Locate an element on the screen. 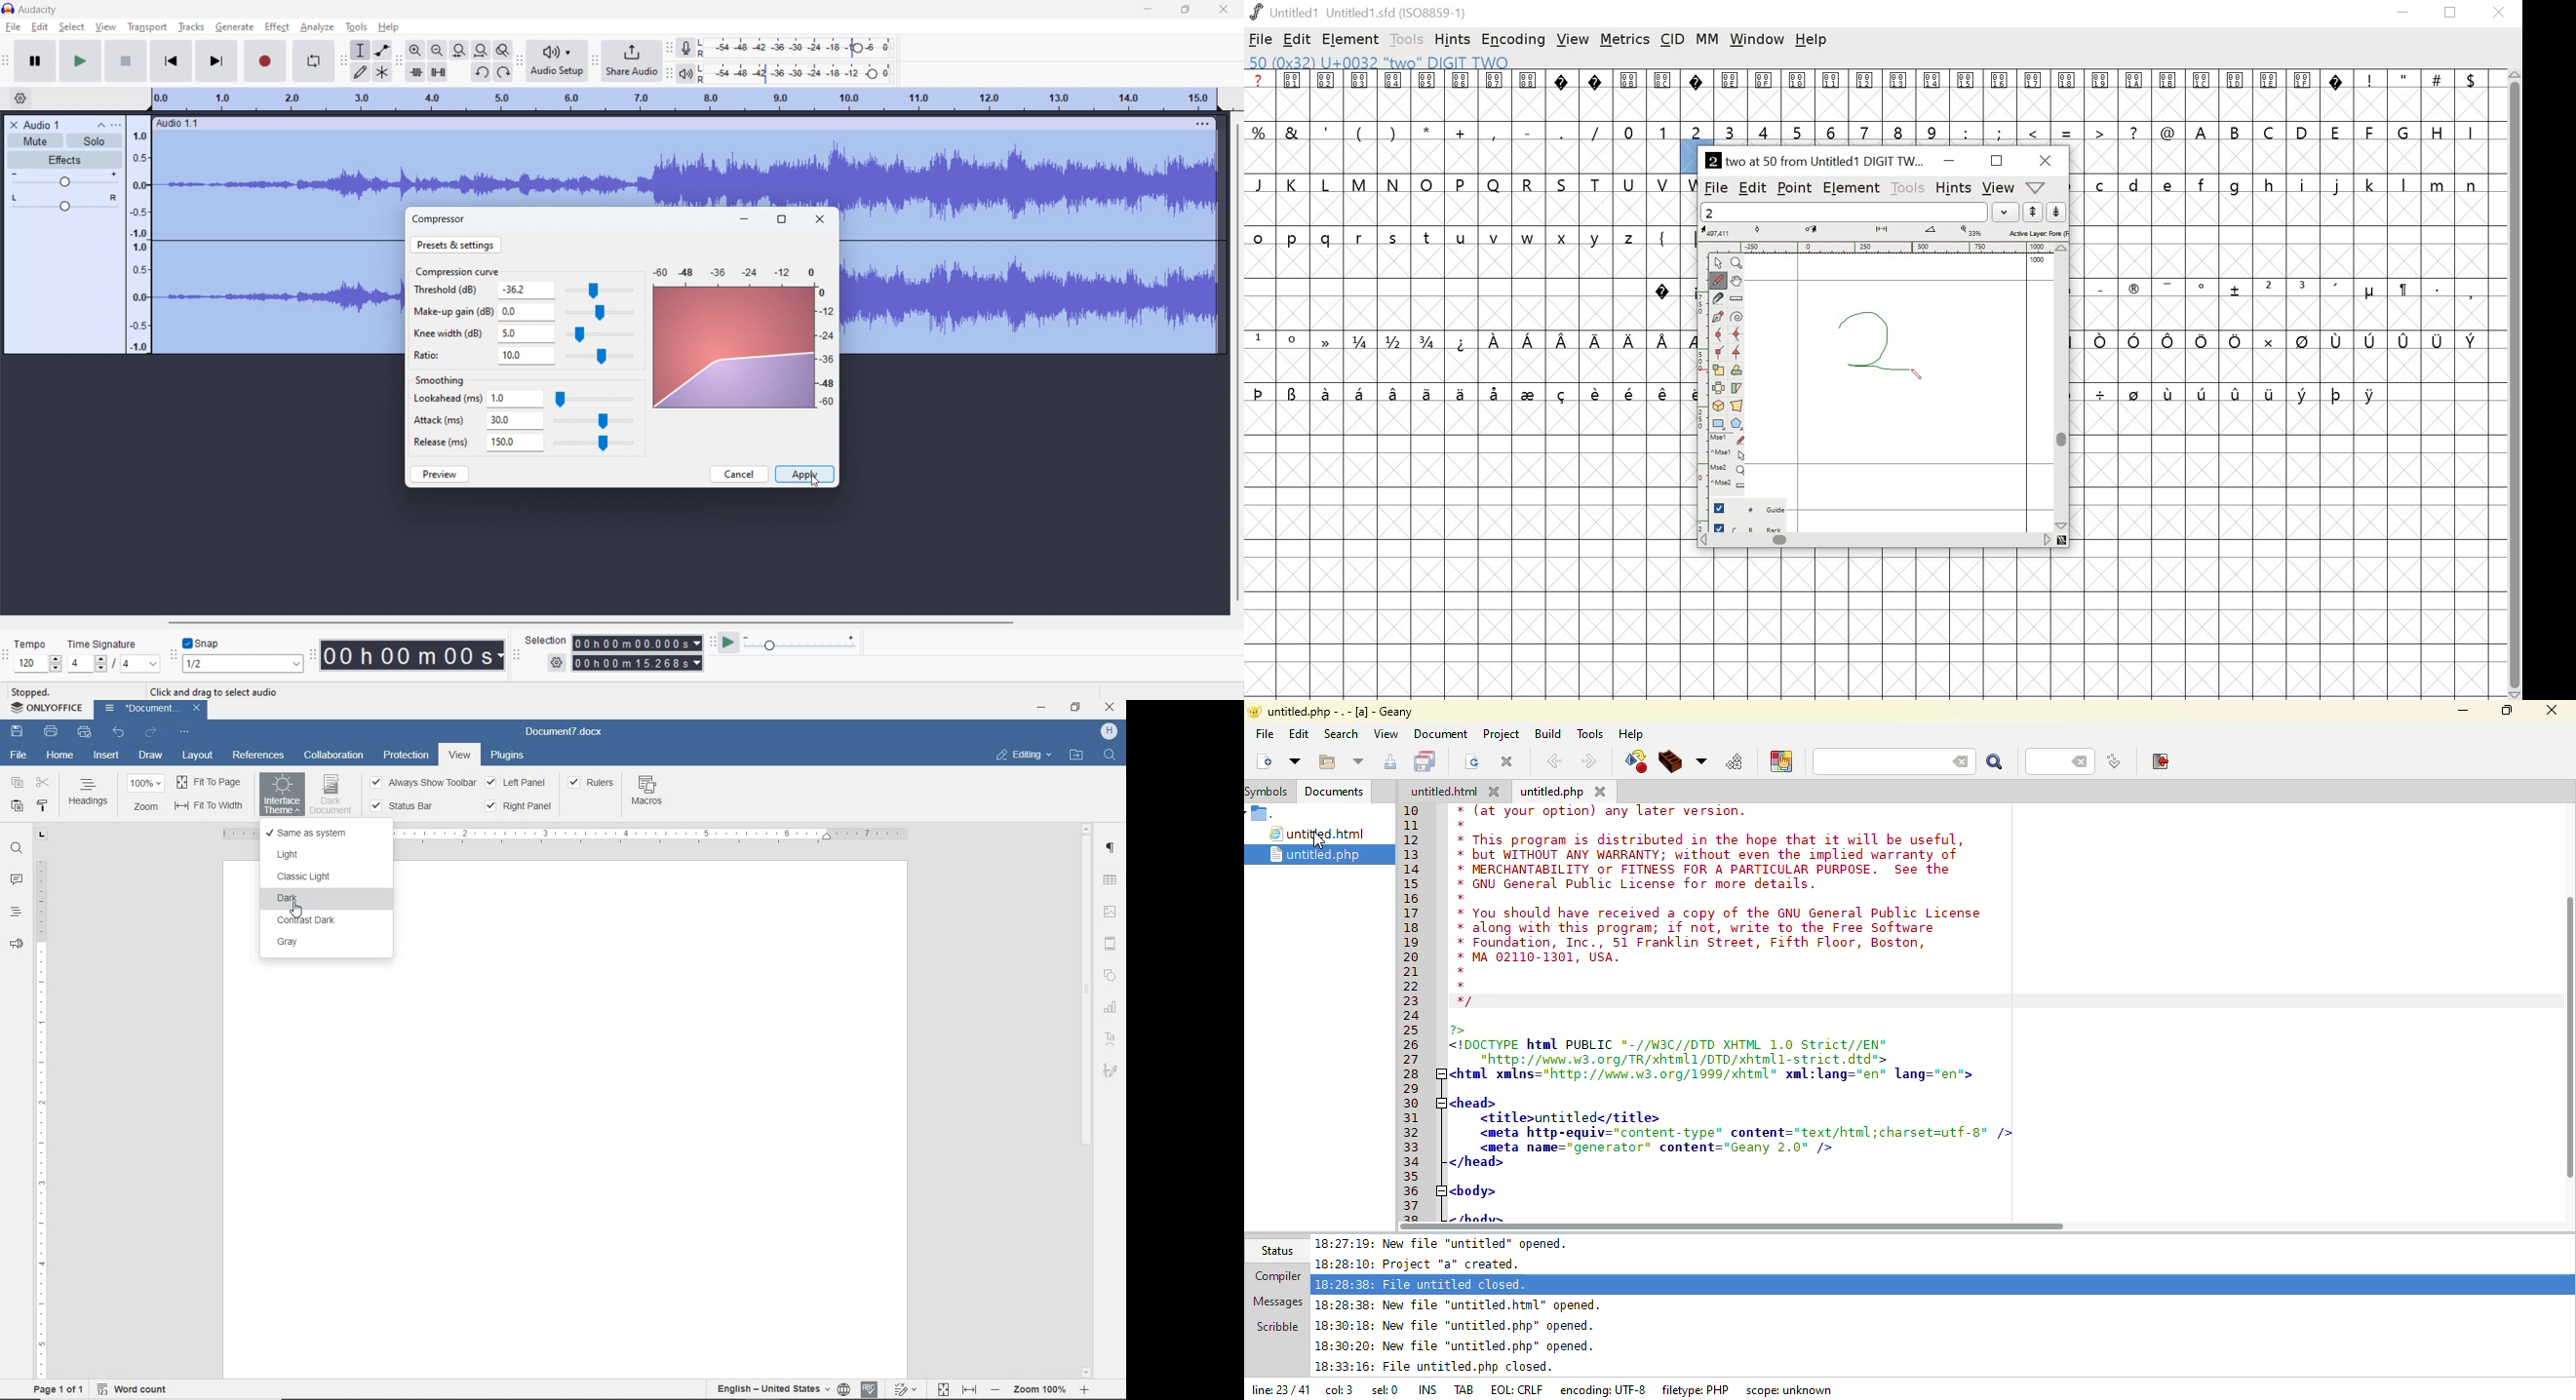 Image resolution: width=2576 pixels, height=1400 pixels. cursor is located at coordinates (304, 909).